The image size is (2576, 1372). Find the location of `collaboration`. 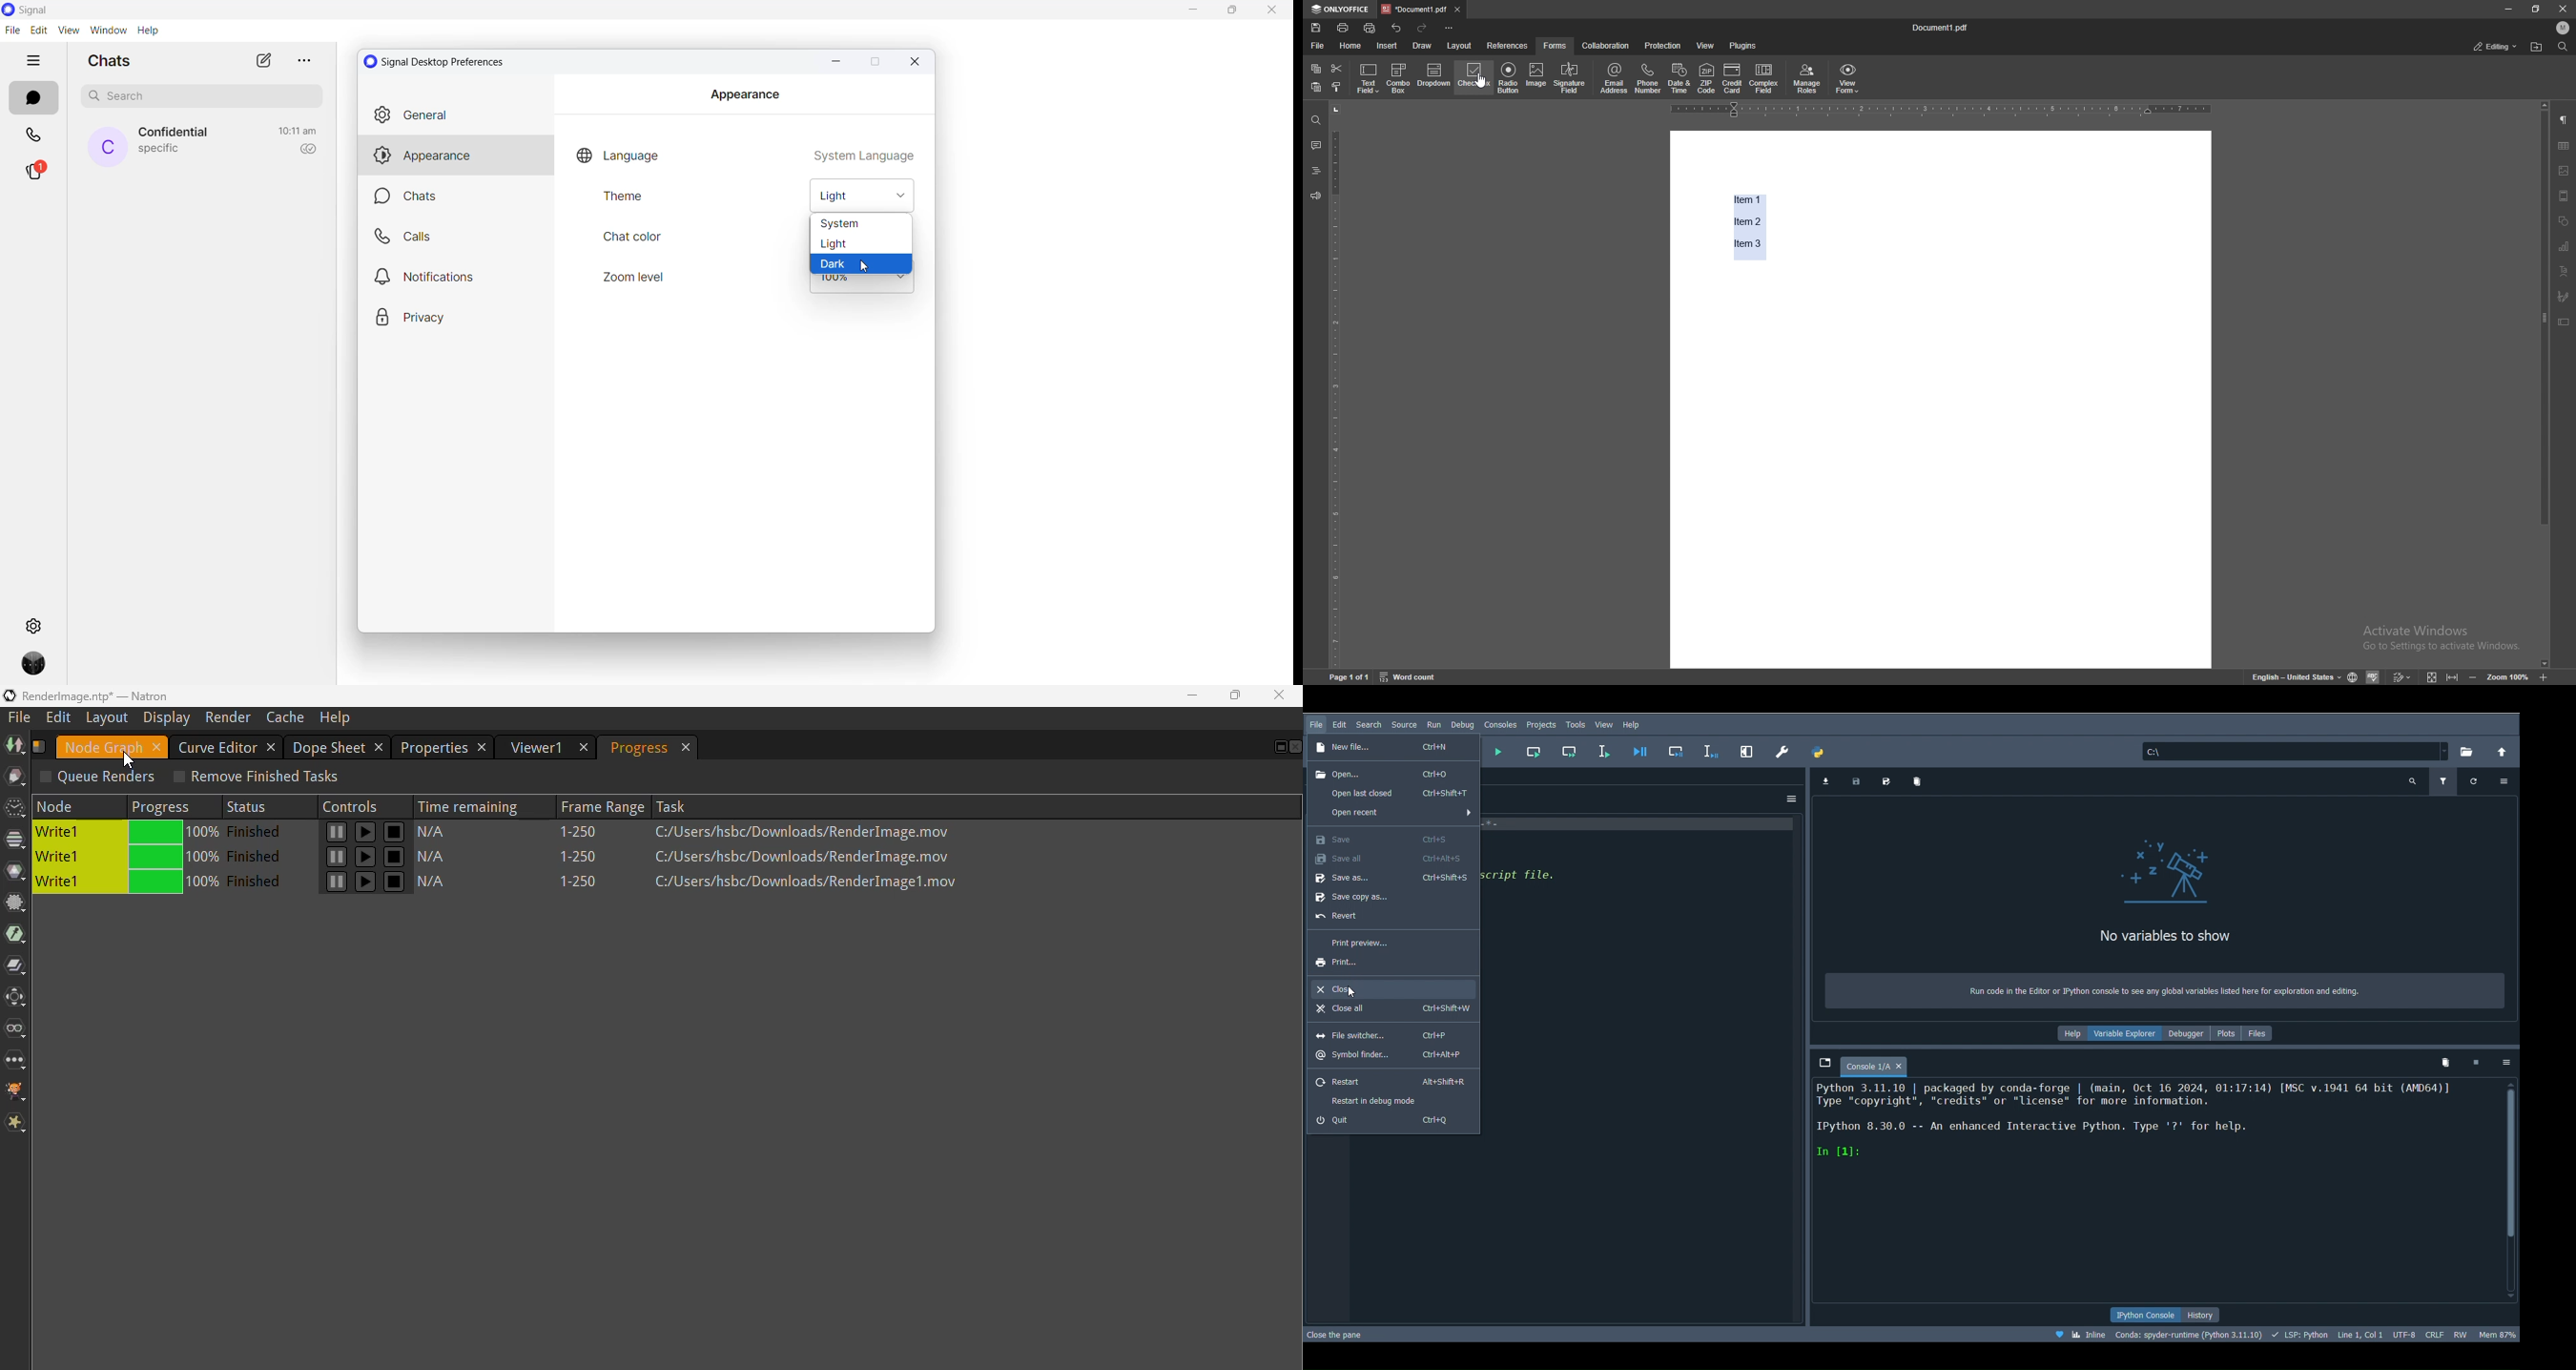

collaboration is located at coordinates (1605, 45).